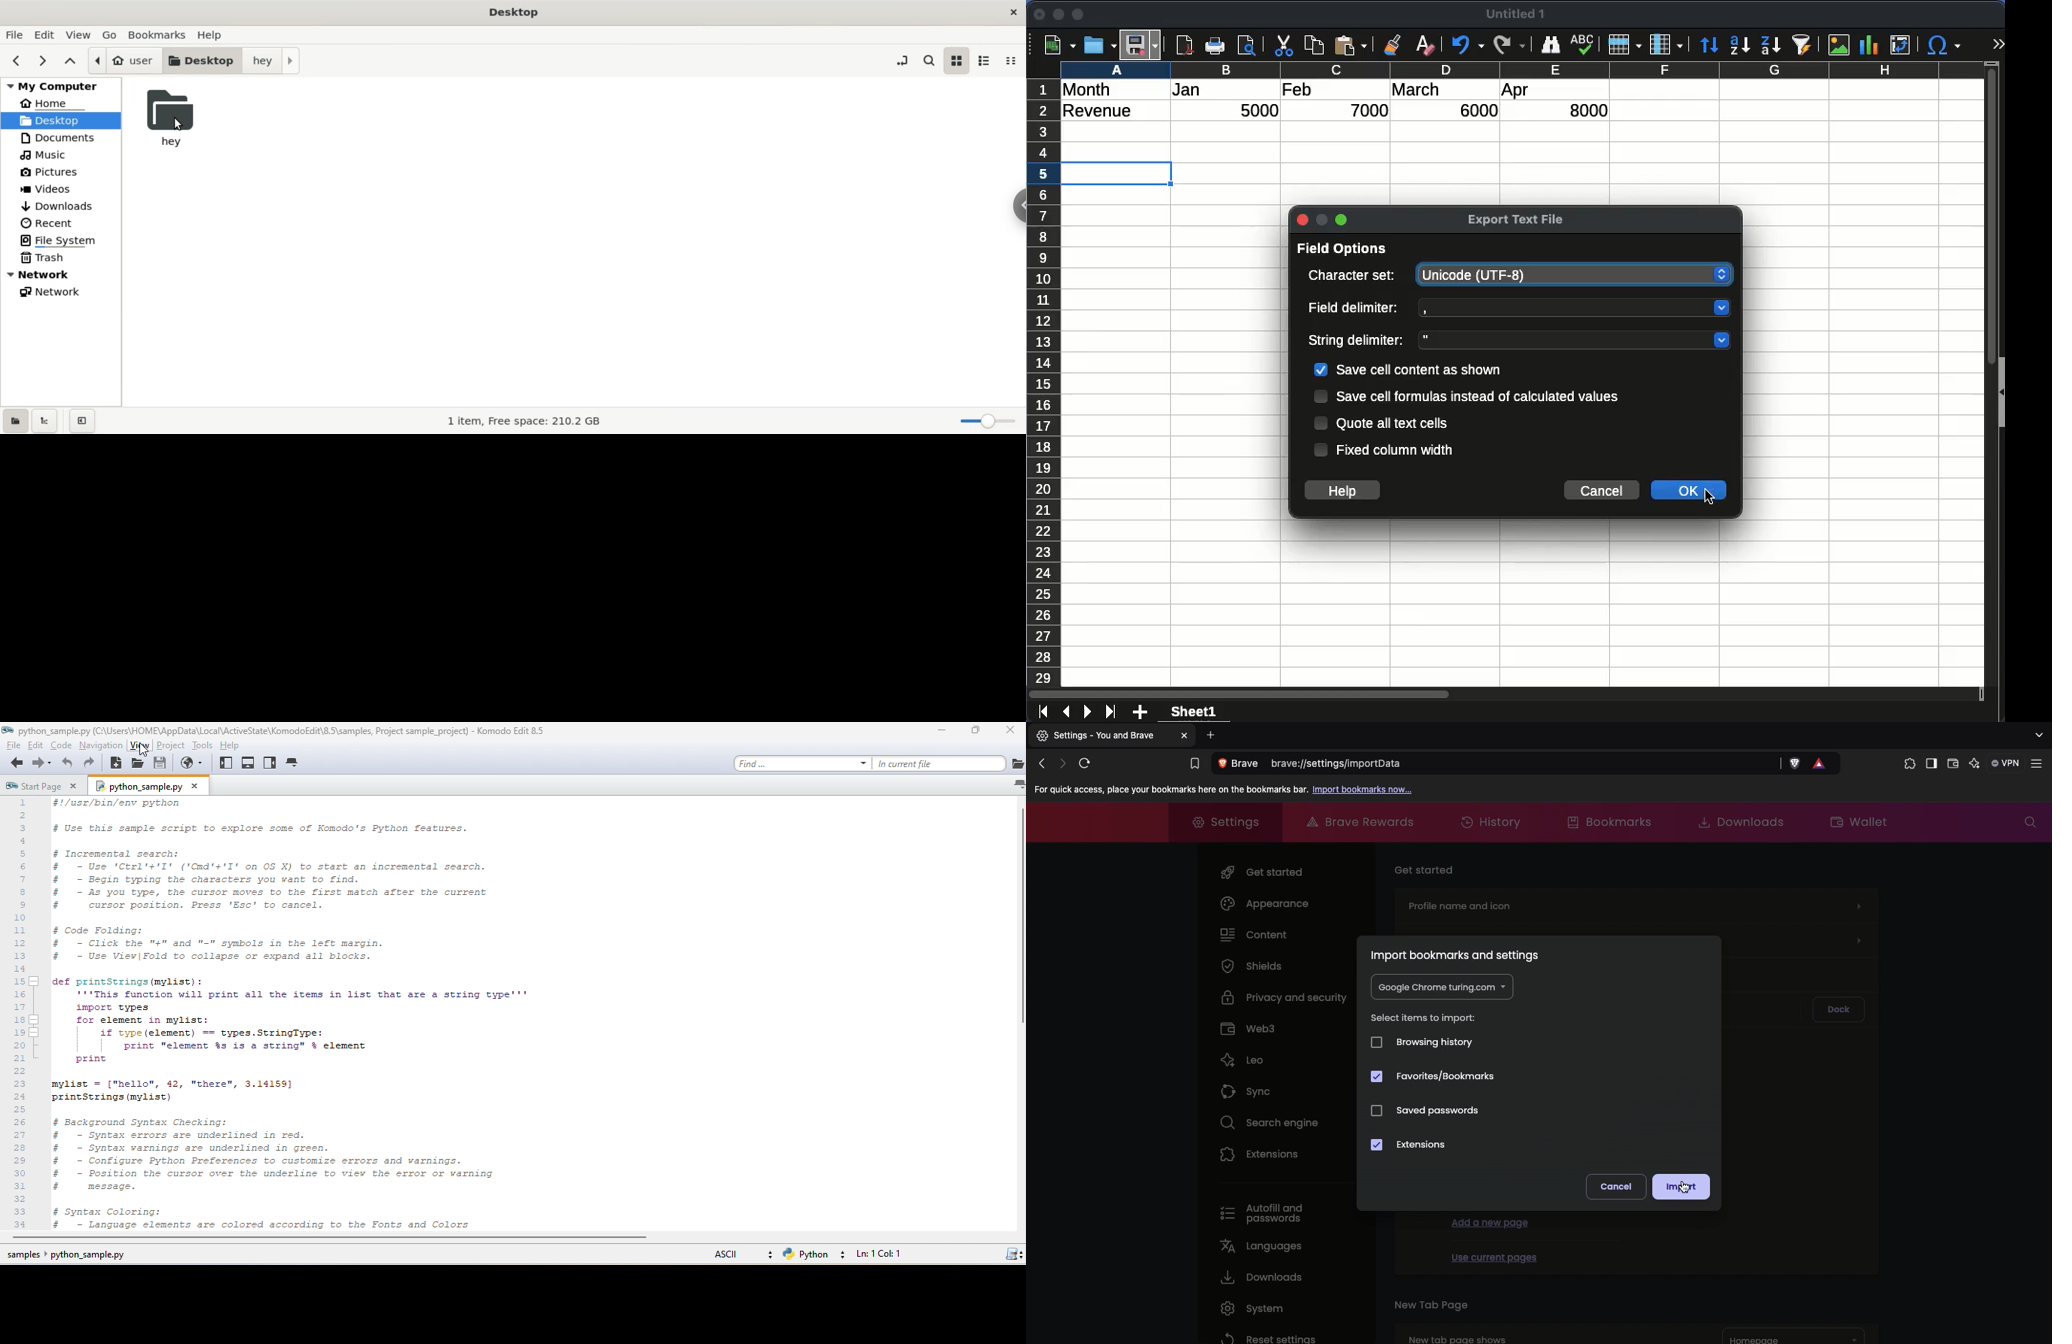  I want to click on Get started, so click(1426, 868).